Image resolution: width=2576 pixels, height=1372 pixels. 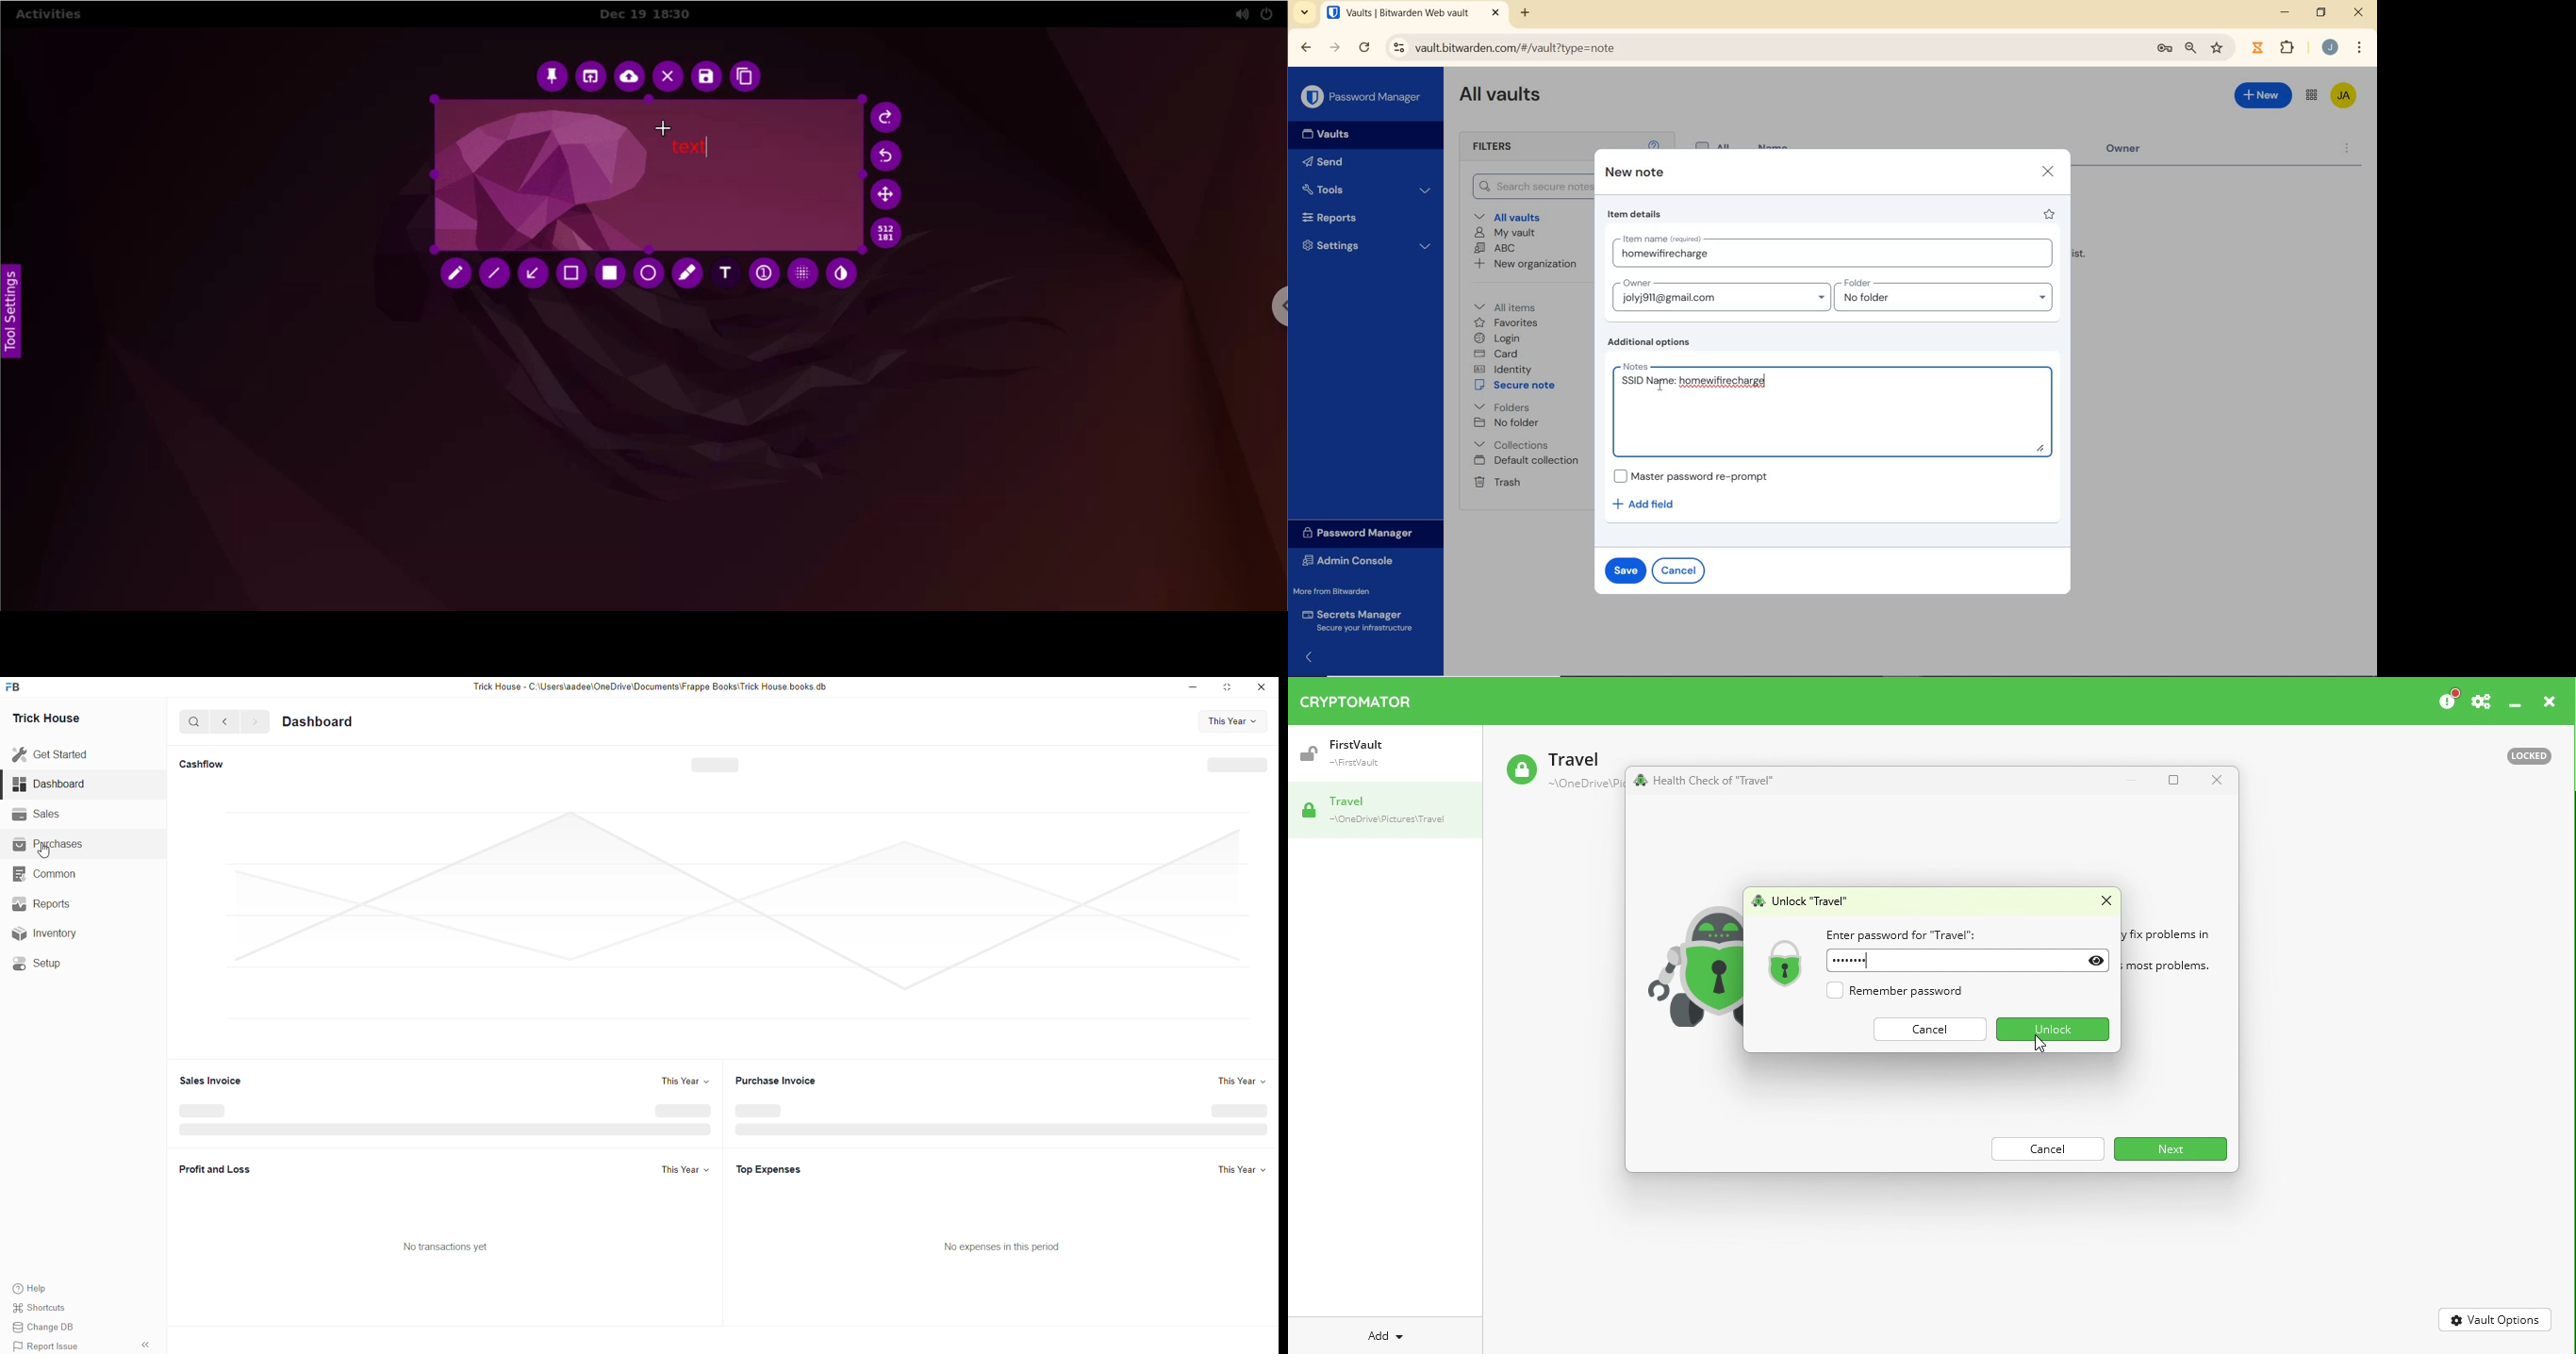 I want to click on Trick House - C:\Users\aadee\OneDrive\Documents\Frappe Books\Trick House books.db, so click(x=653, y=687).